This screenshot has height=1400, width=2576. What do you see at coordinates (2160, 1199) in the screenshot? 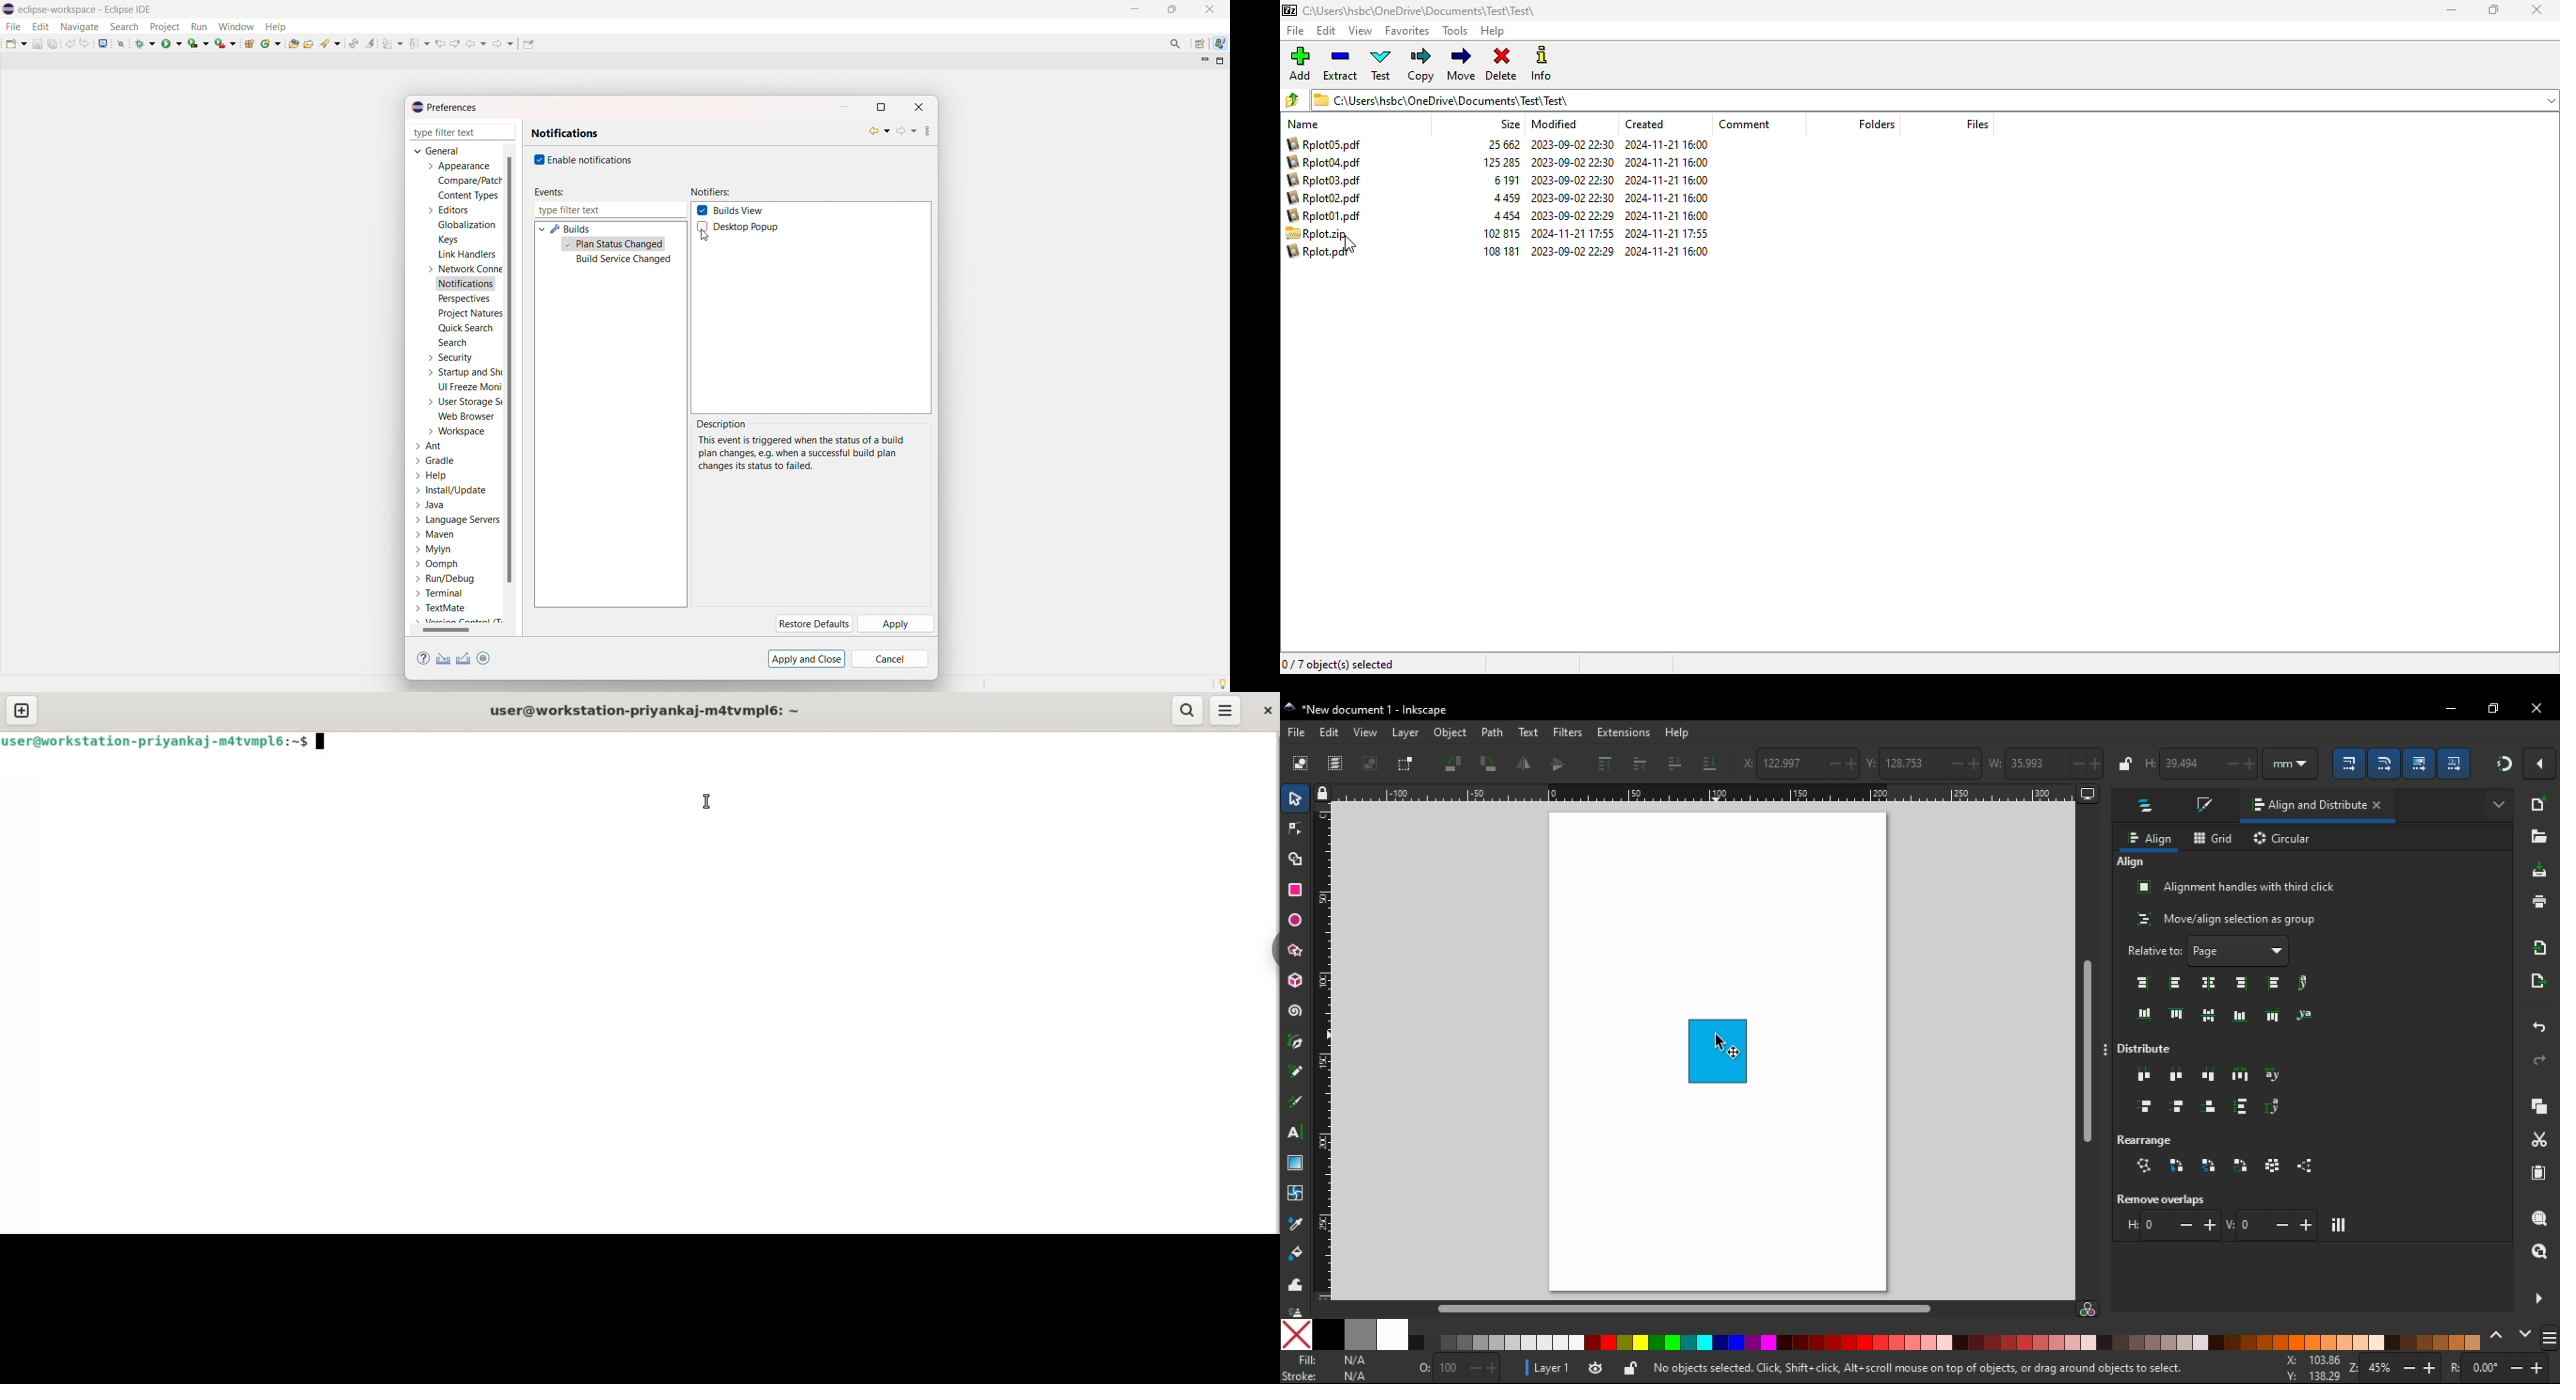
I see `remove overlaps` at bounding box center [2160, 1199].